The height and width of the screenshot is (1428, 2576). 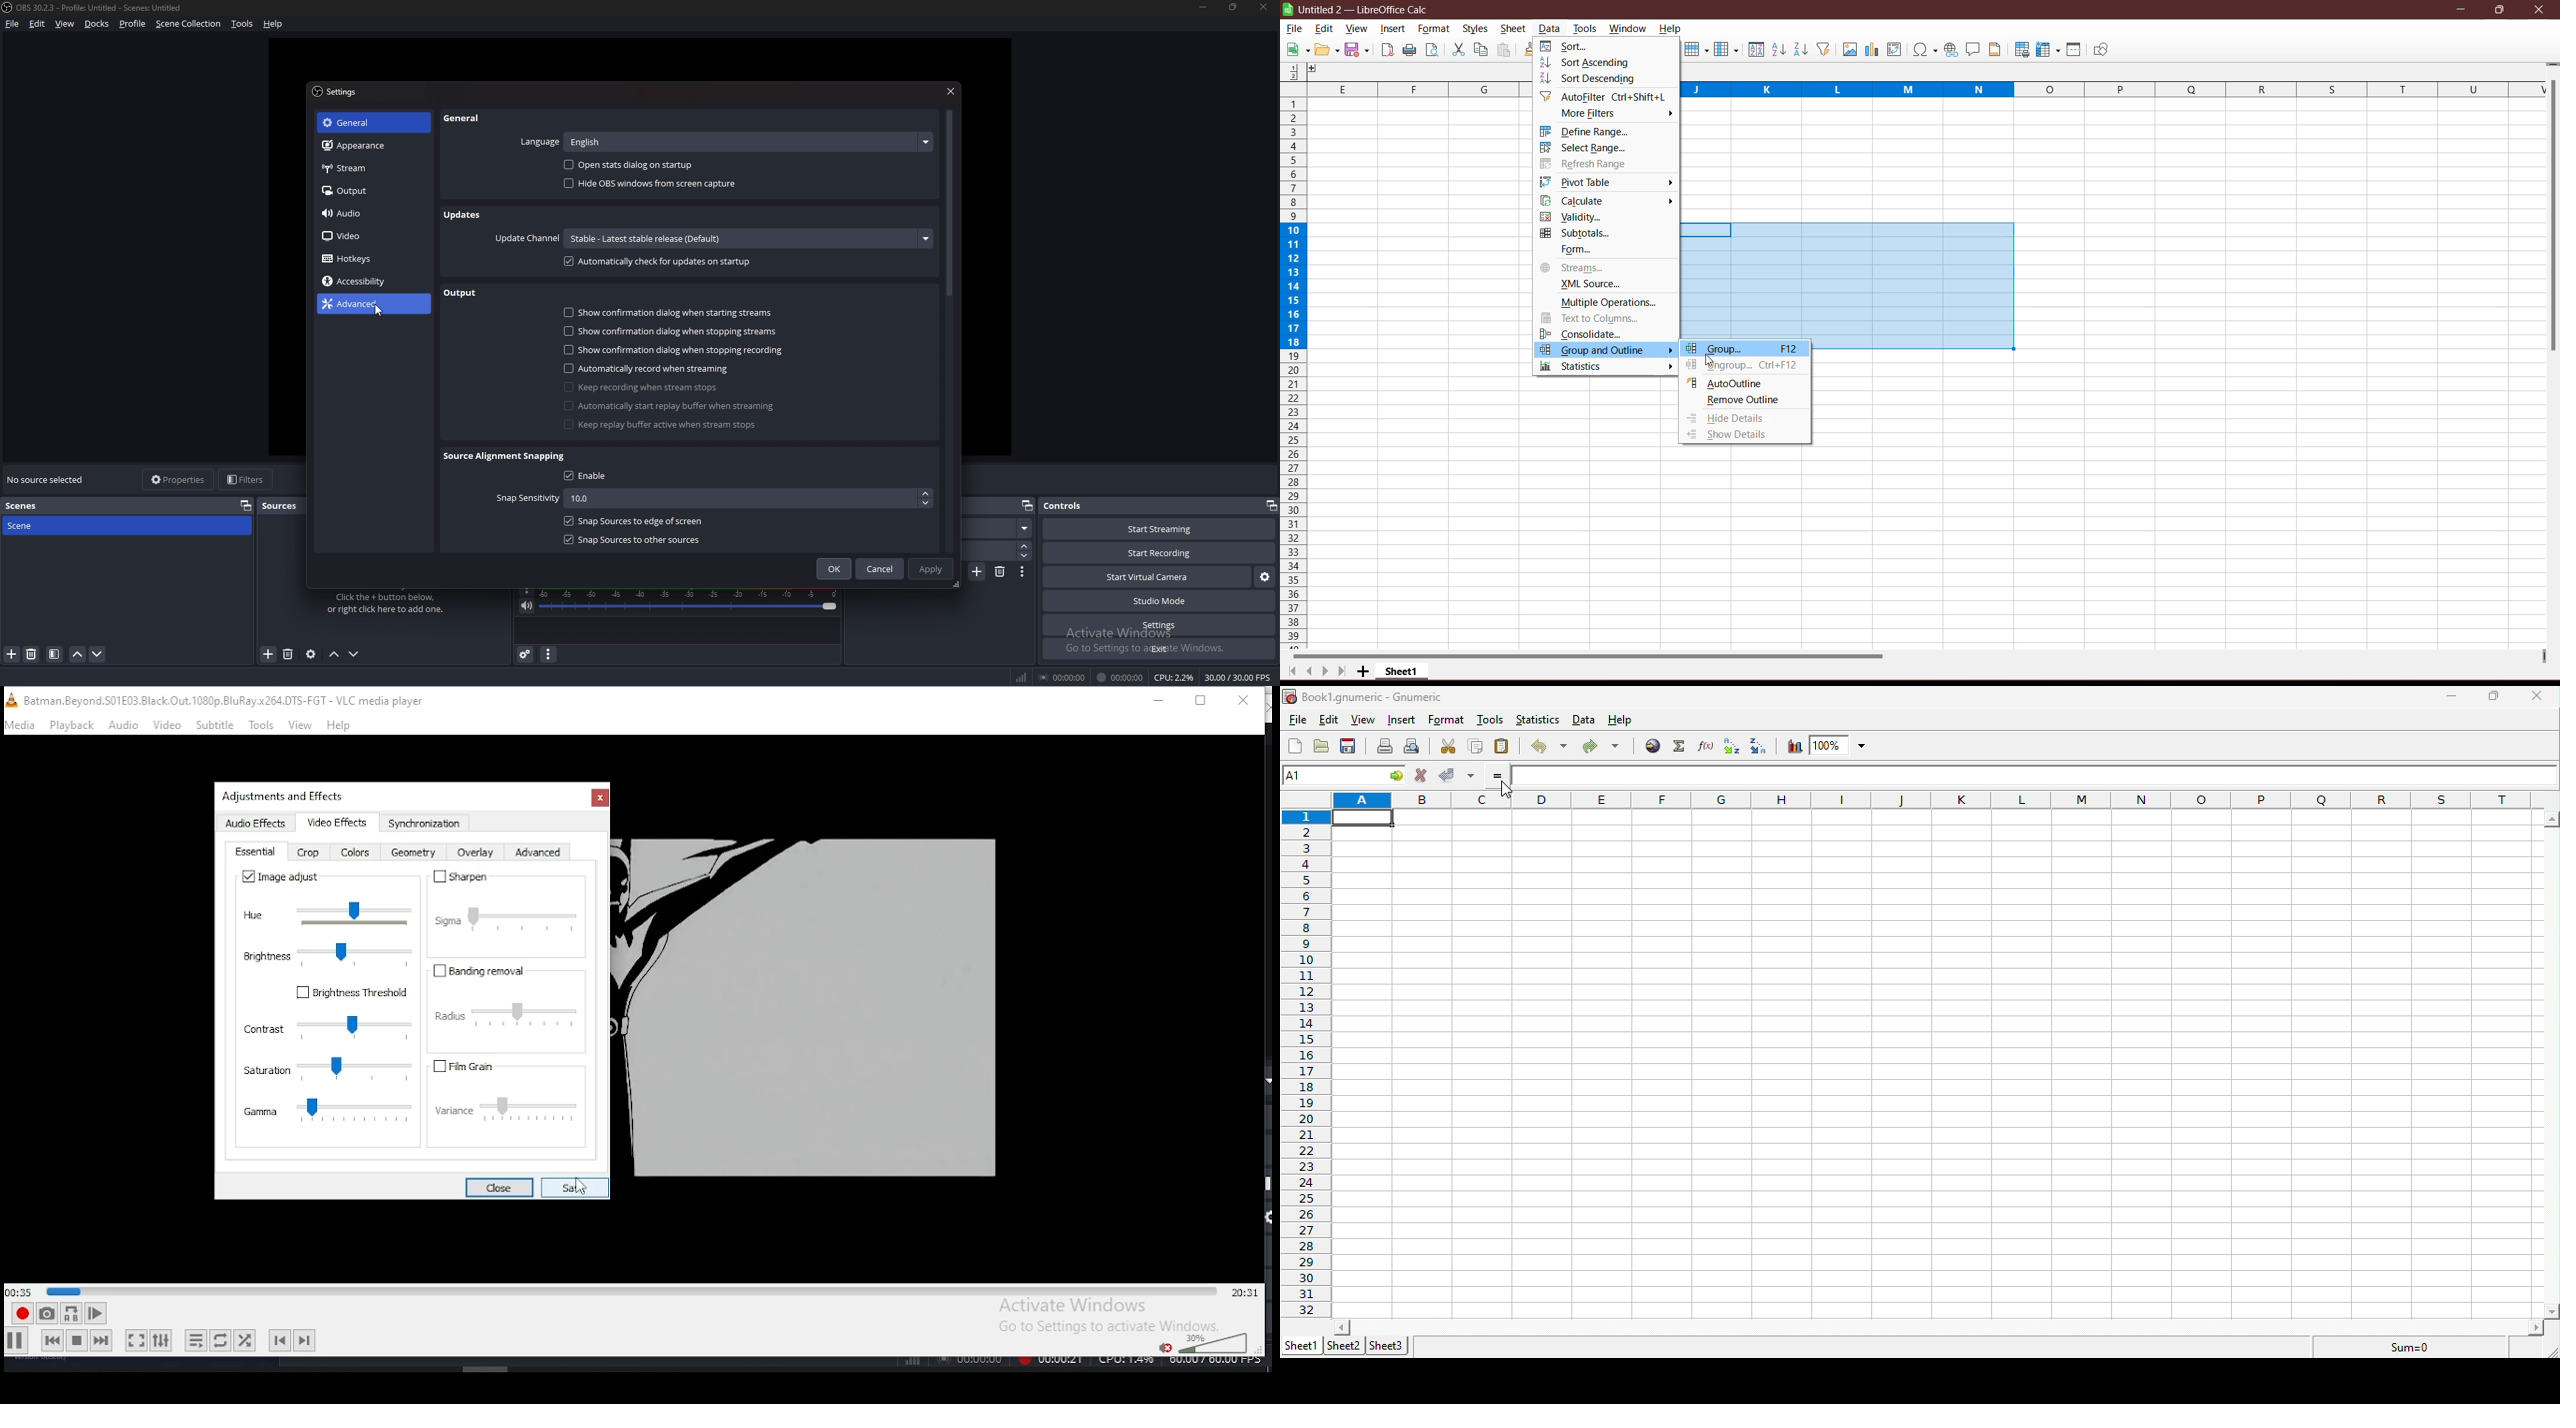 I want to click on pop out, so click(x=1027, y=505).